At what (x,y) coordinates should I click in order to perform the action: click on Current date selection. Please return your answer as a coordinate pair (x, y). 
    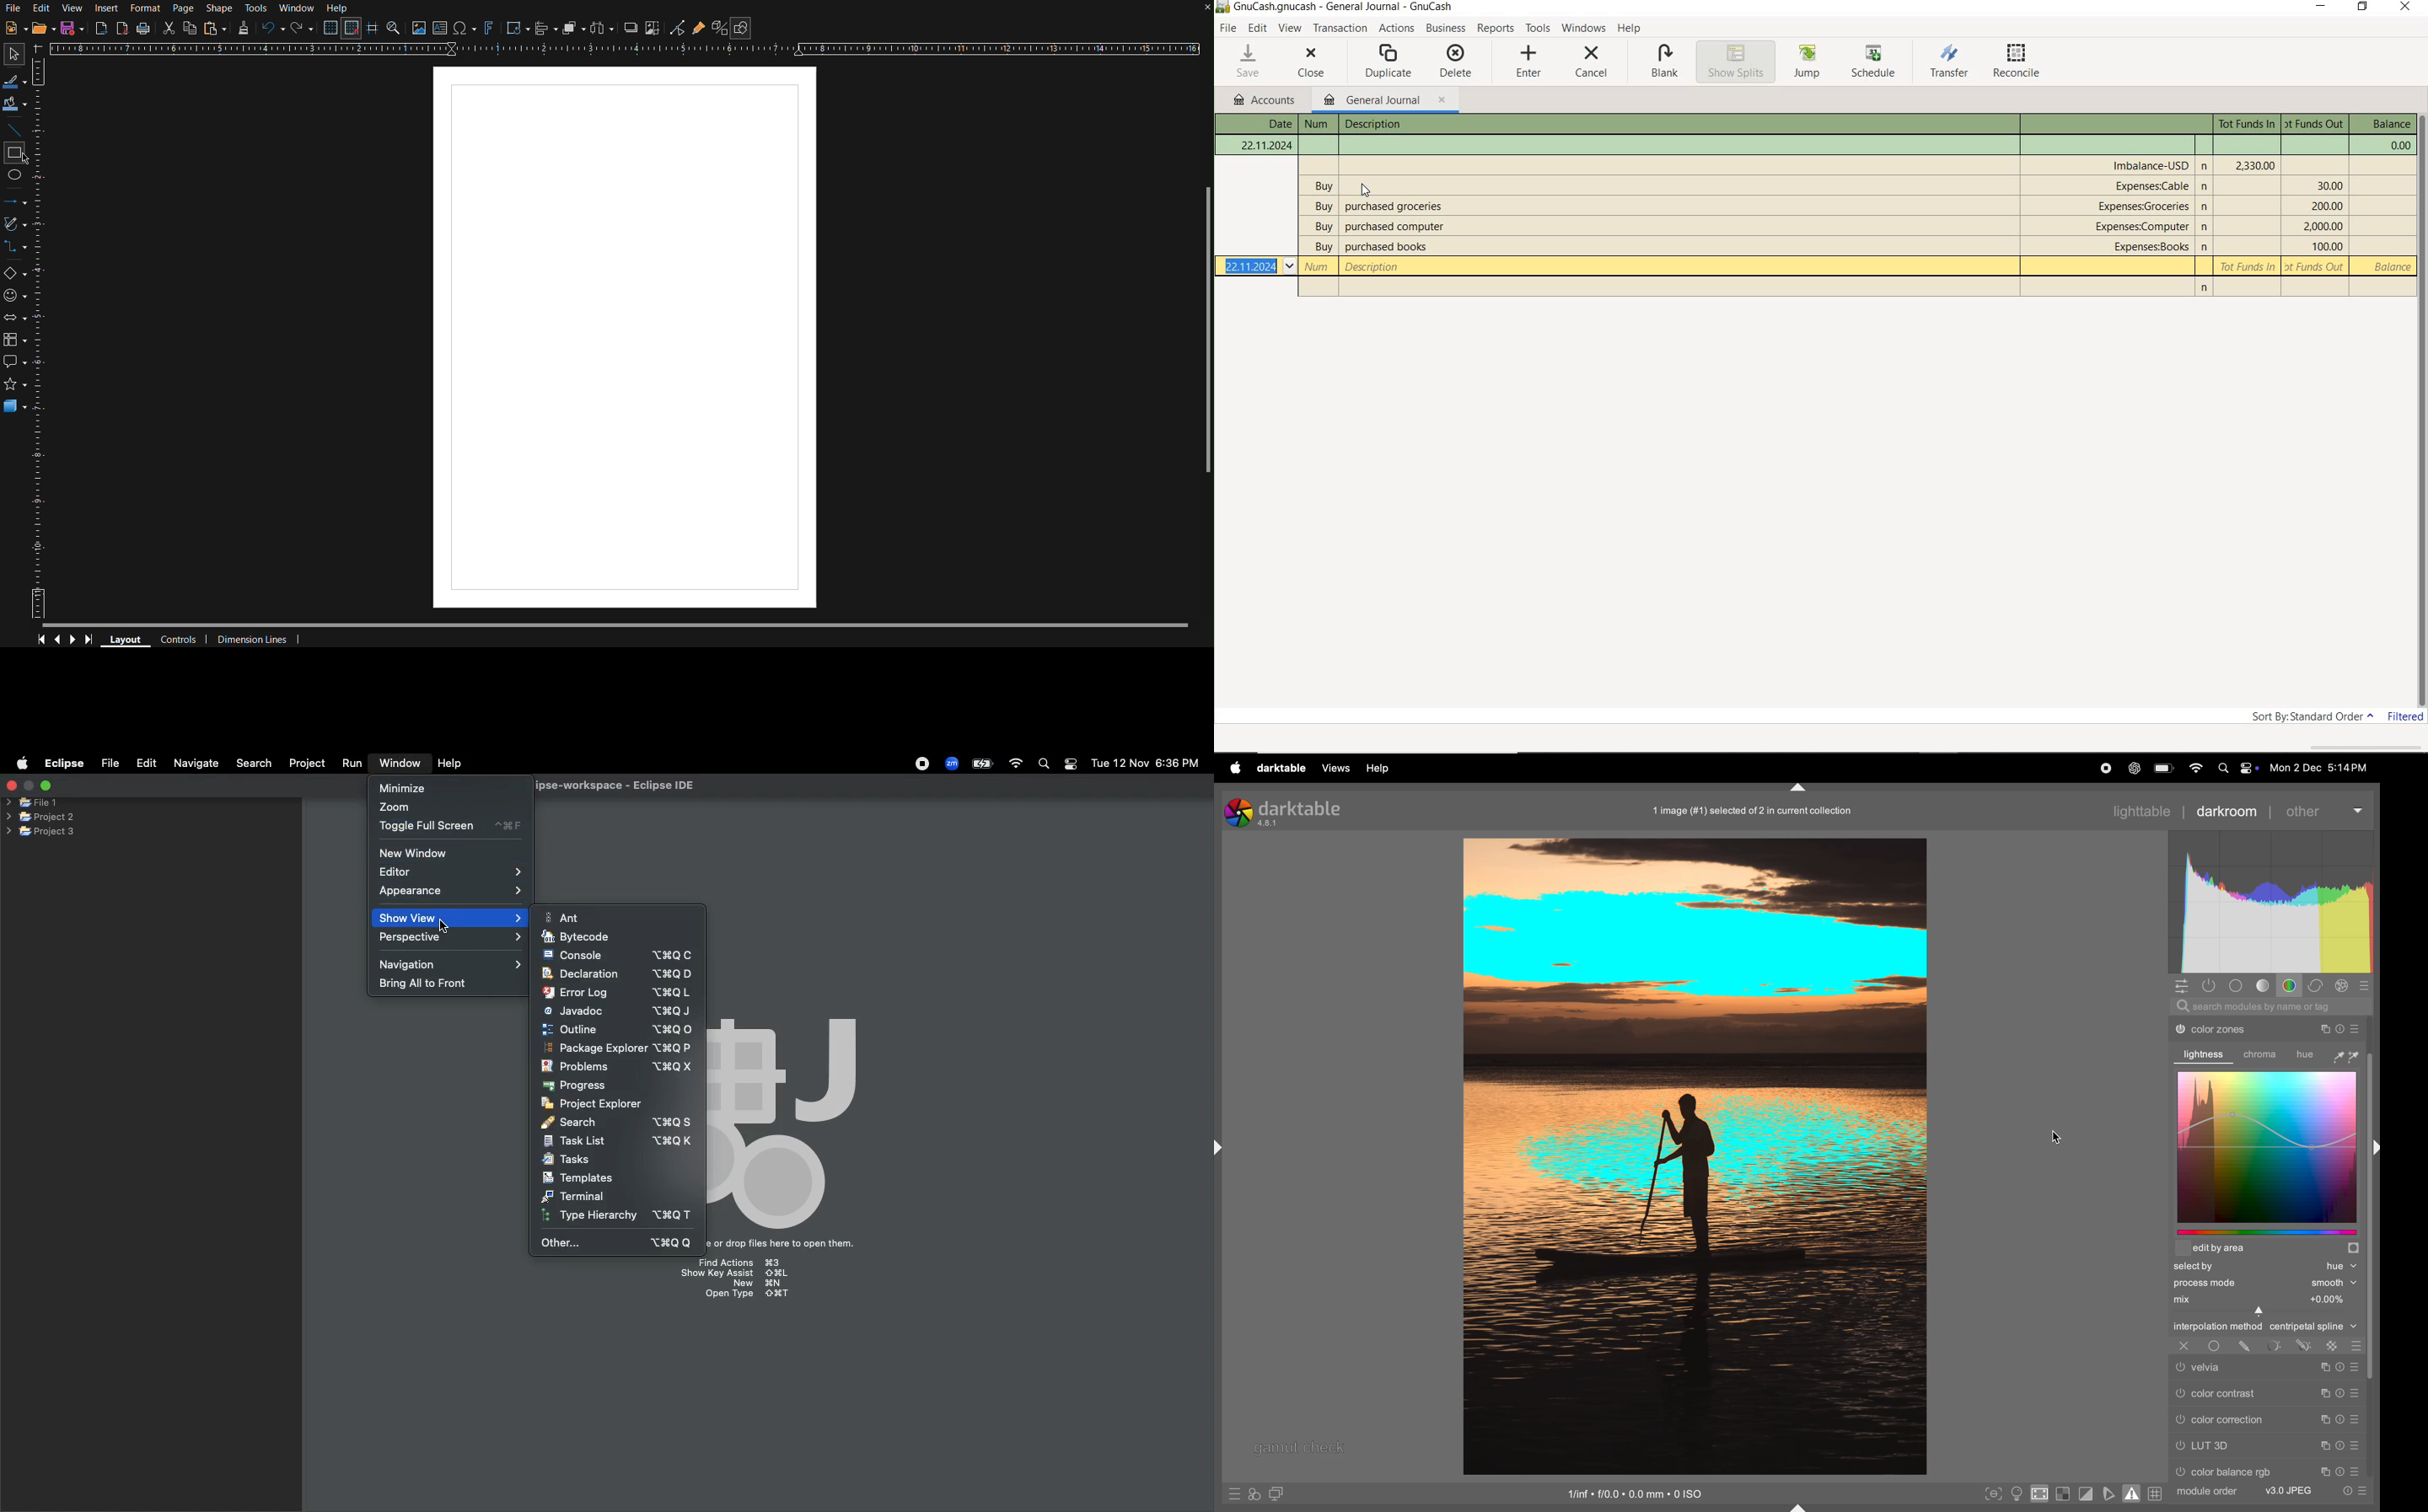
    Looking at the image, I should click on (1252, 266).